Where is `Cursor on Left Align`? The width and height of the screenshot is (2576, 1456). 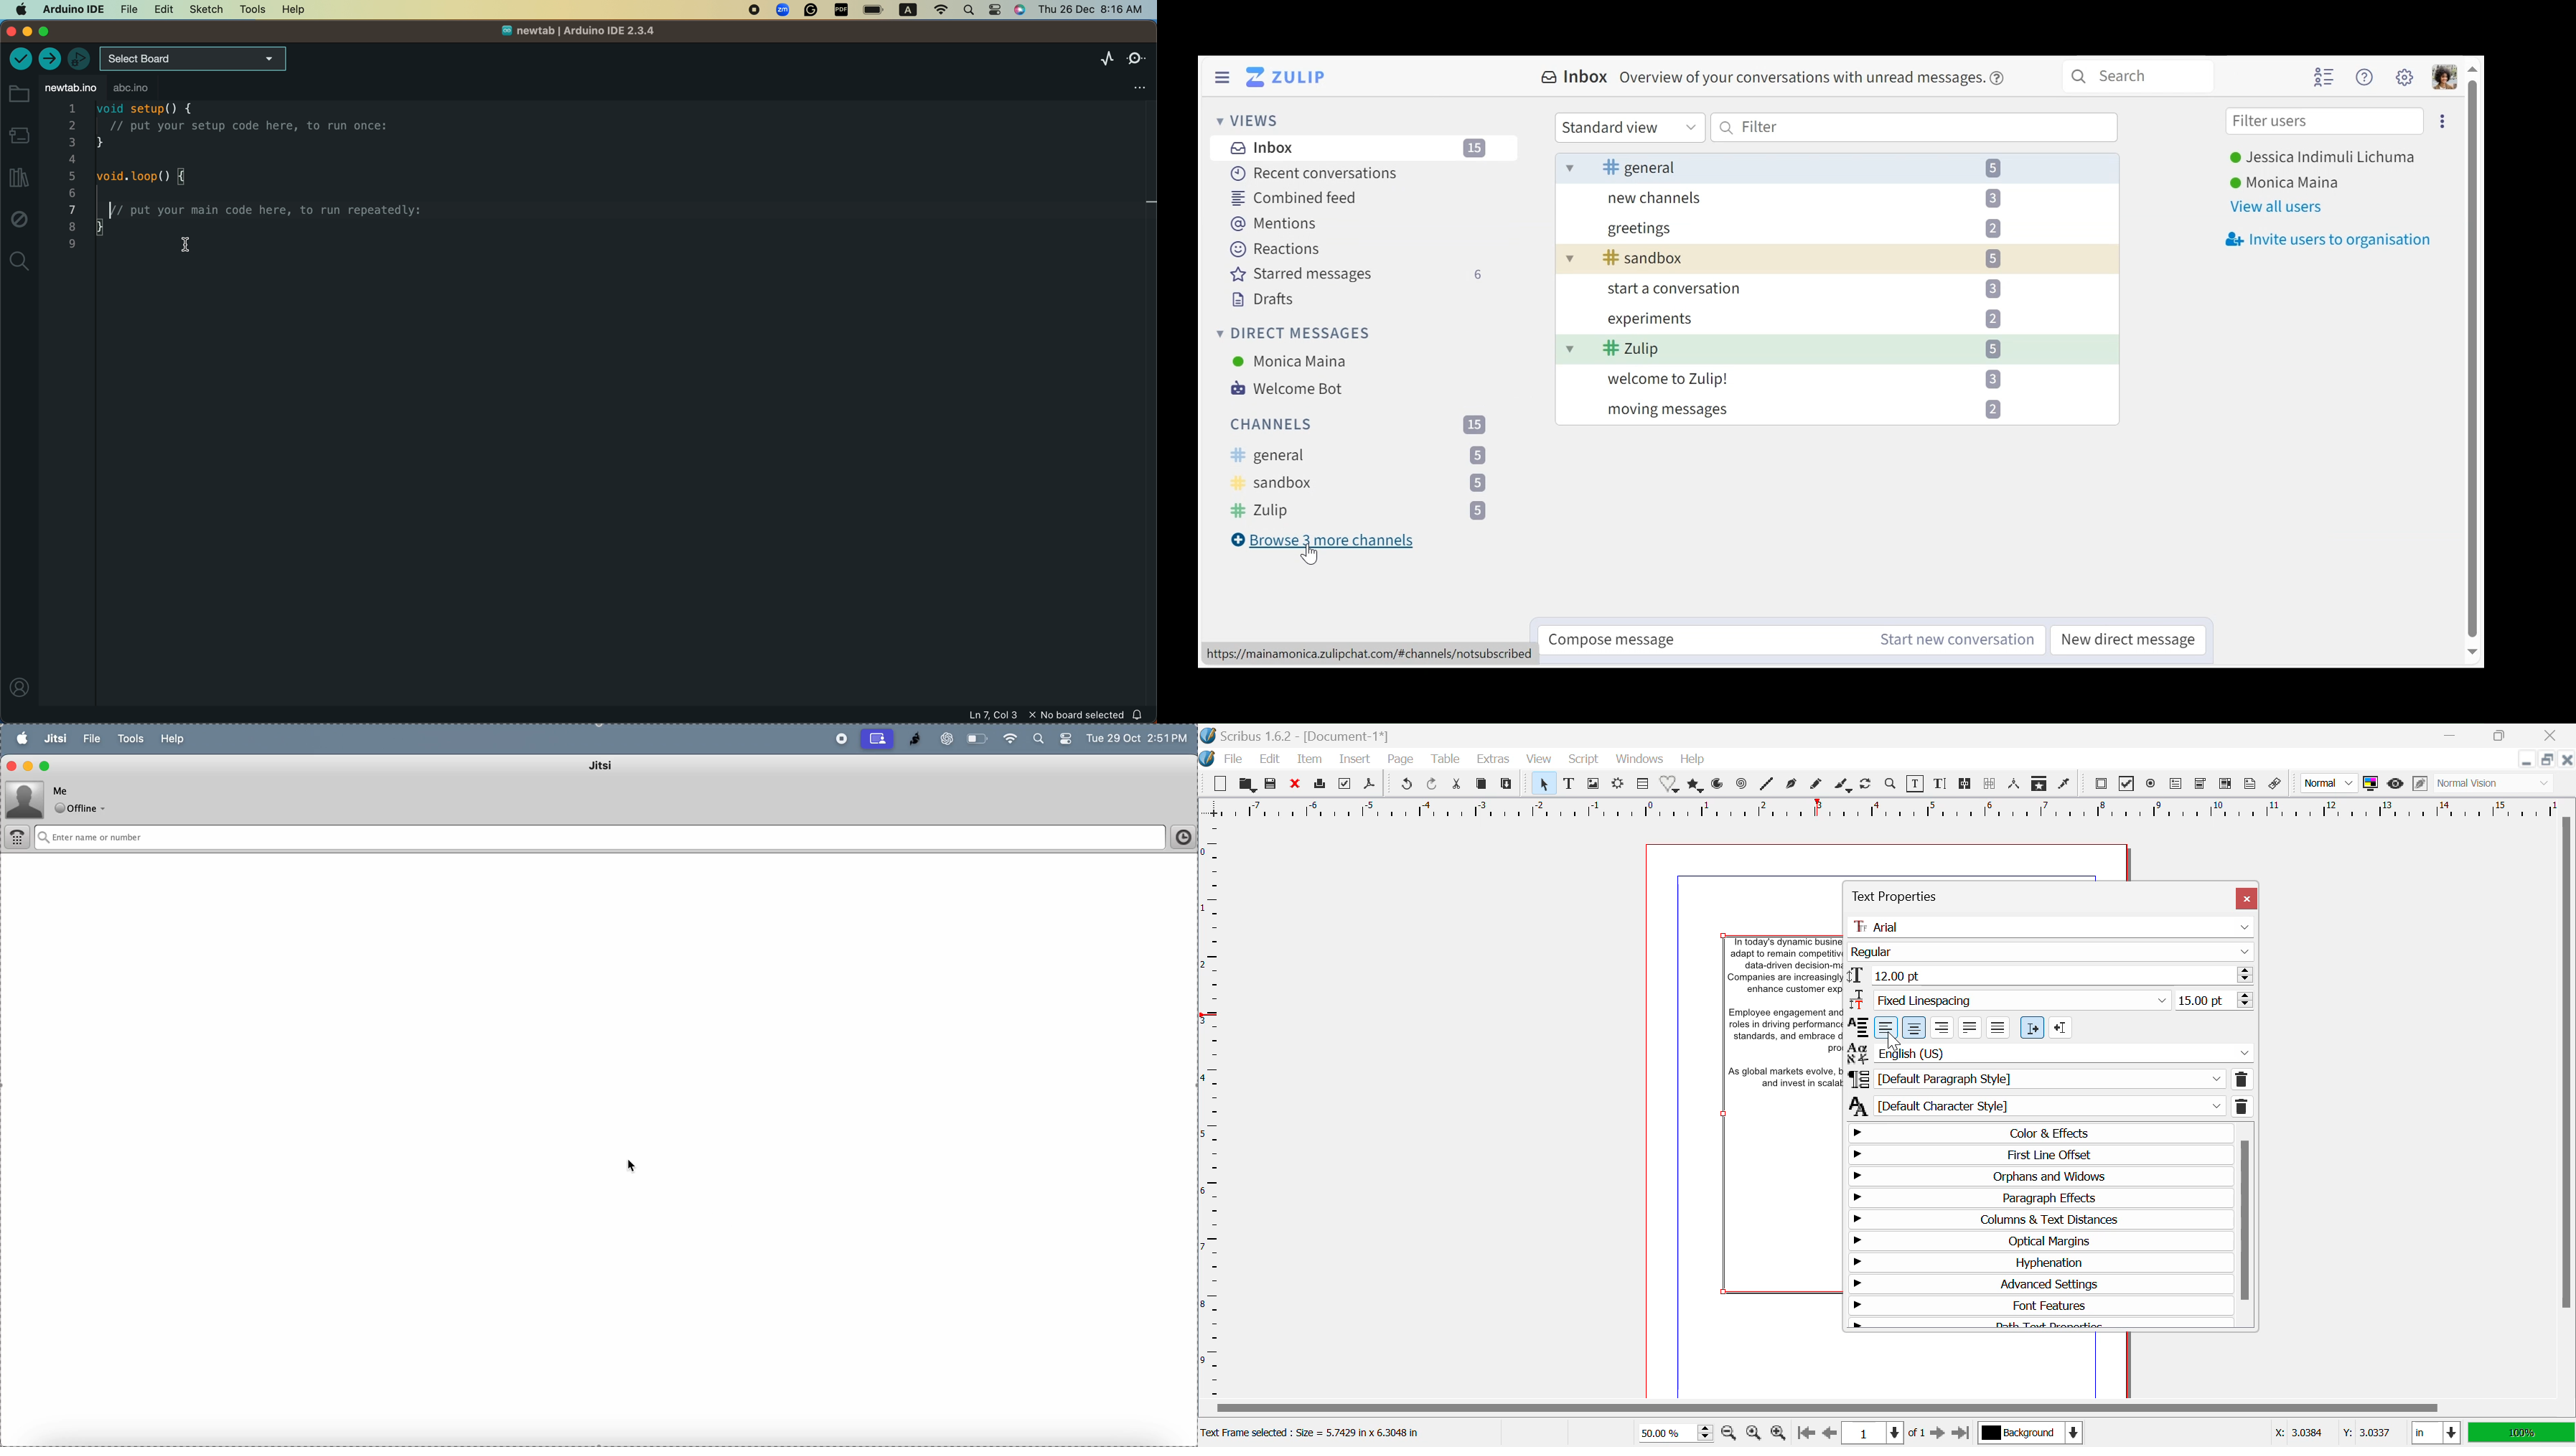 Cursor on Left Align is located at coordinates (1892, 1039).